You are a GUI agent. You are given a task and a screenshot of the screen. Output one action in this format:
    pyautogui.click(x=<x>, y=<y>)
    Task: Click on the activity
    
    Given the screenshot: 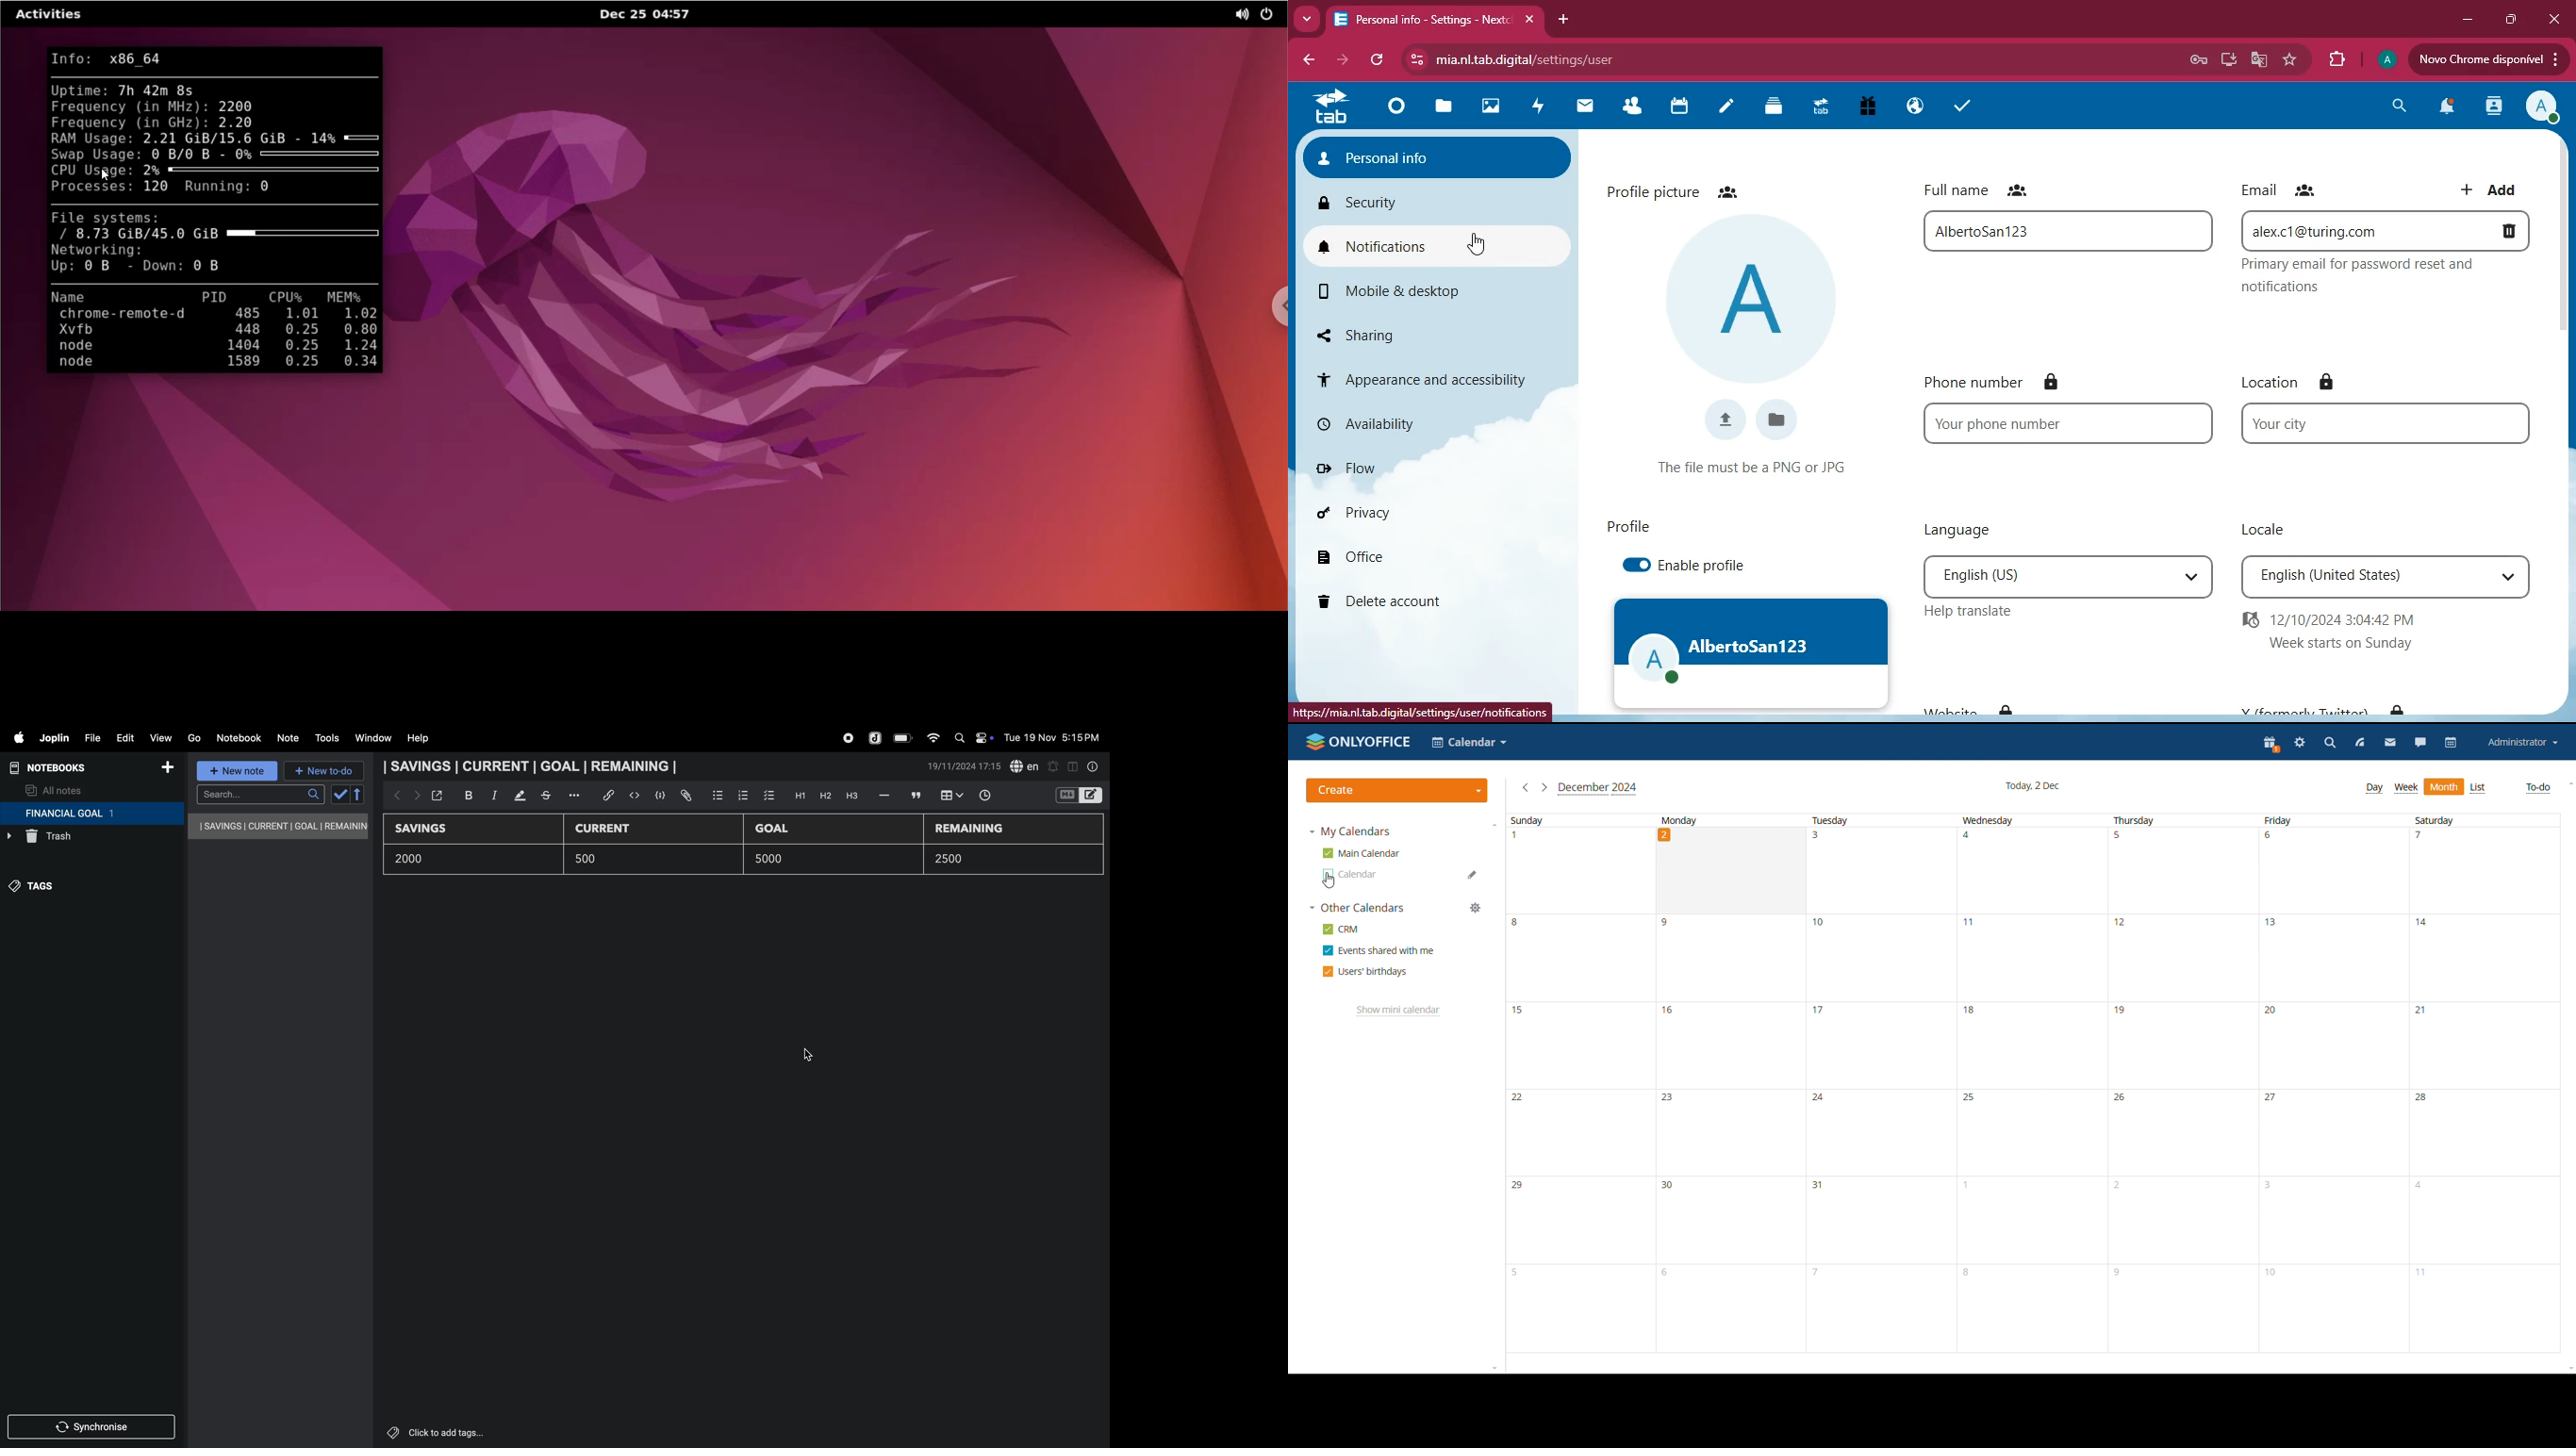 What is the action you would take?
    pyautogui.click(x=1538, y=108)
    